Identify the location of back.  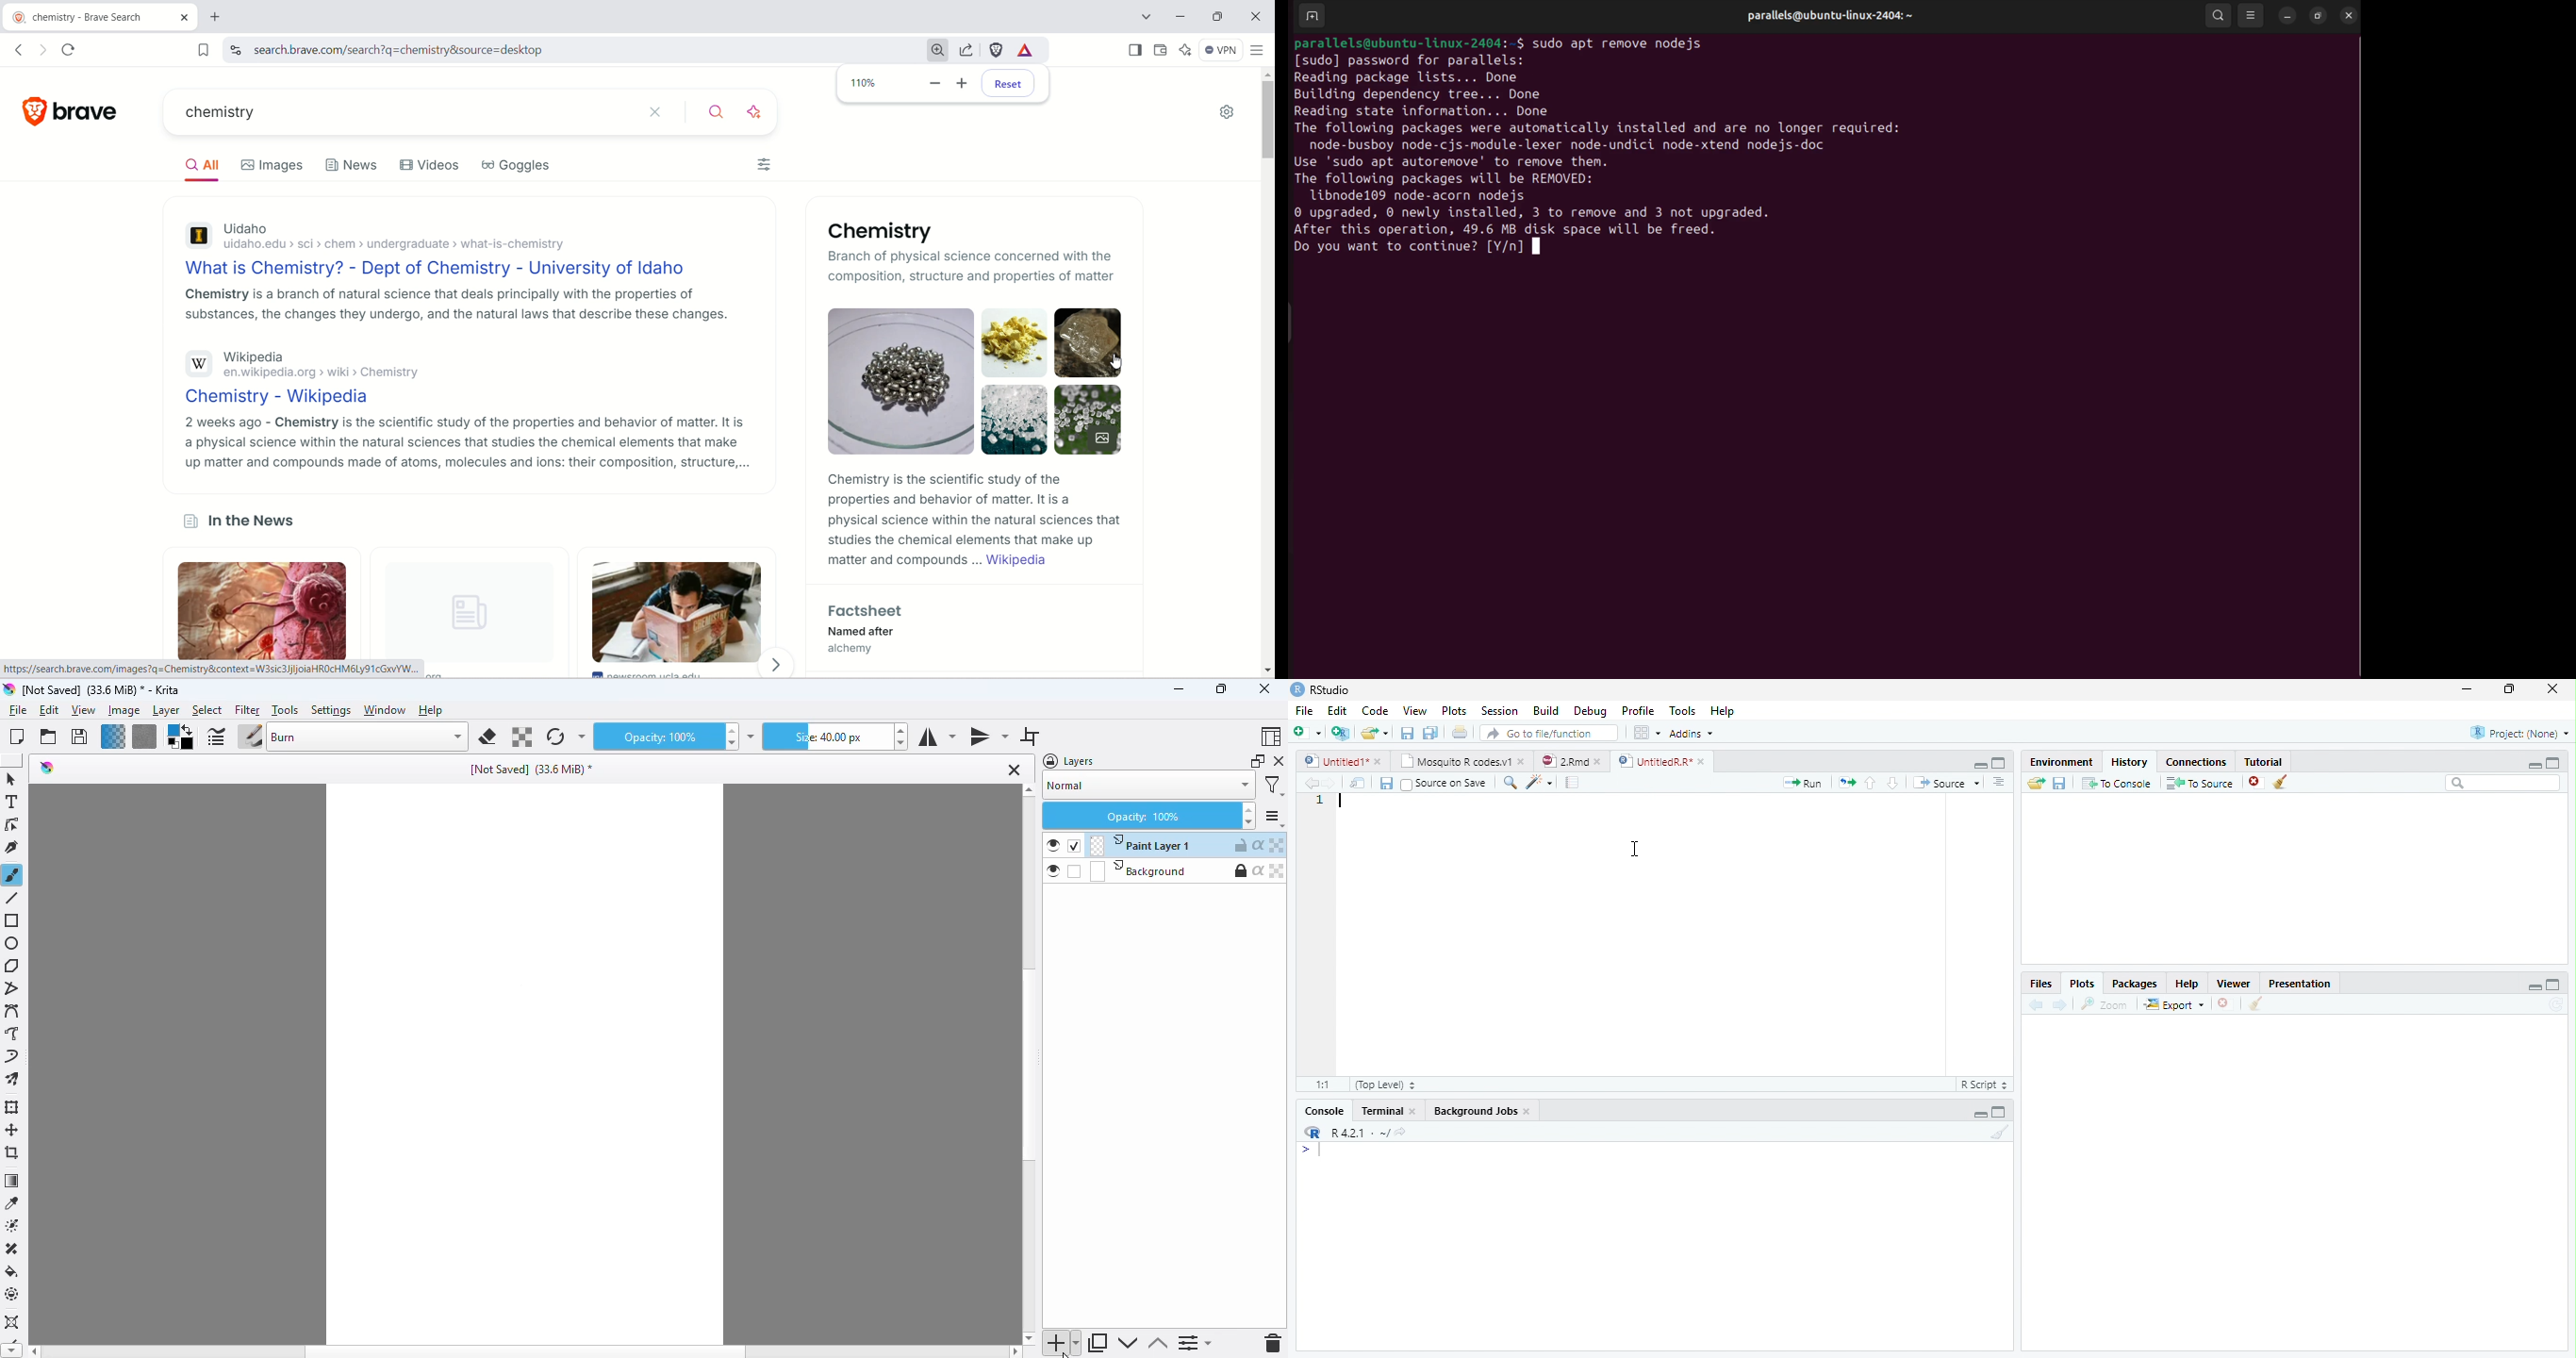
(2033, 1004).